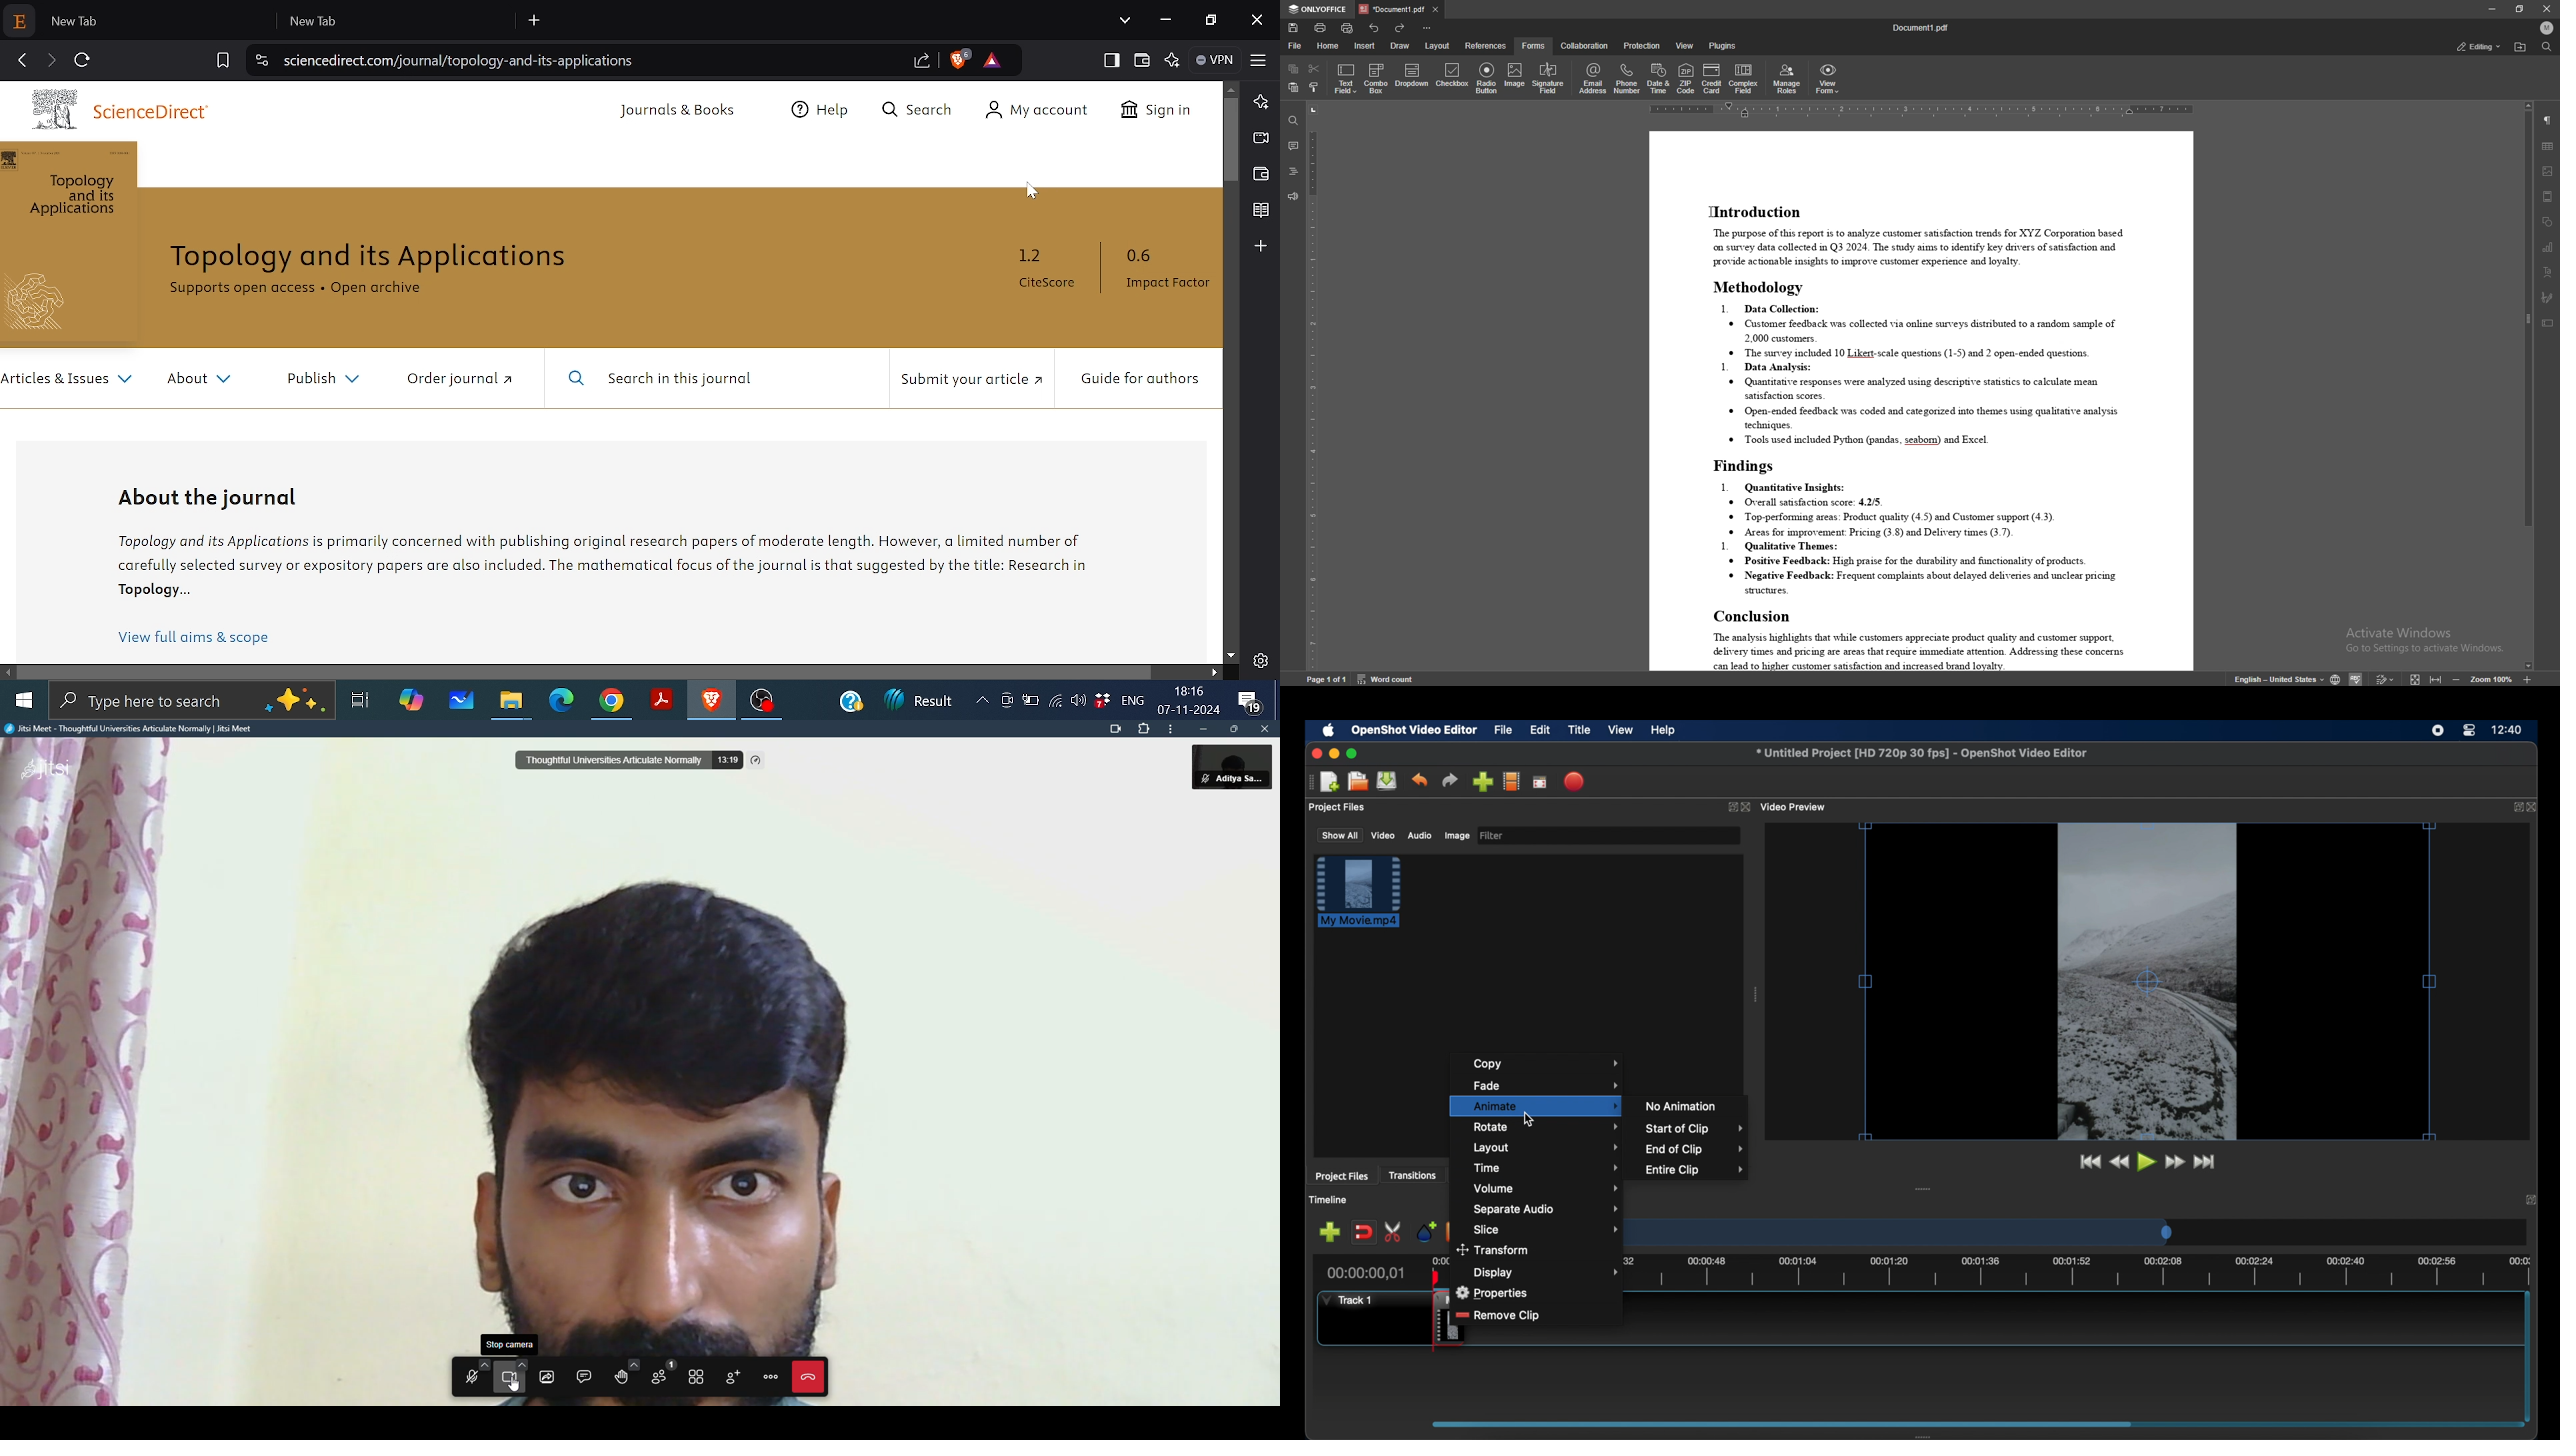  I want to click on close, so click(2534, 808).